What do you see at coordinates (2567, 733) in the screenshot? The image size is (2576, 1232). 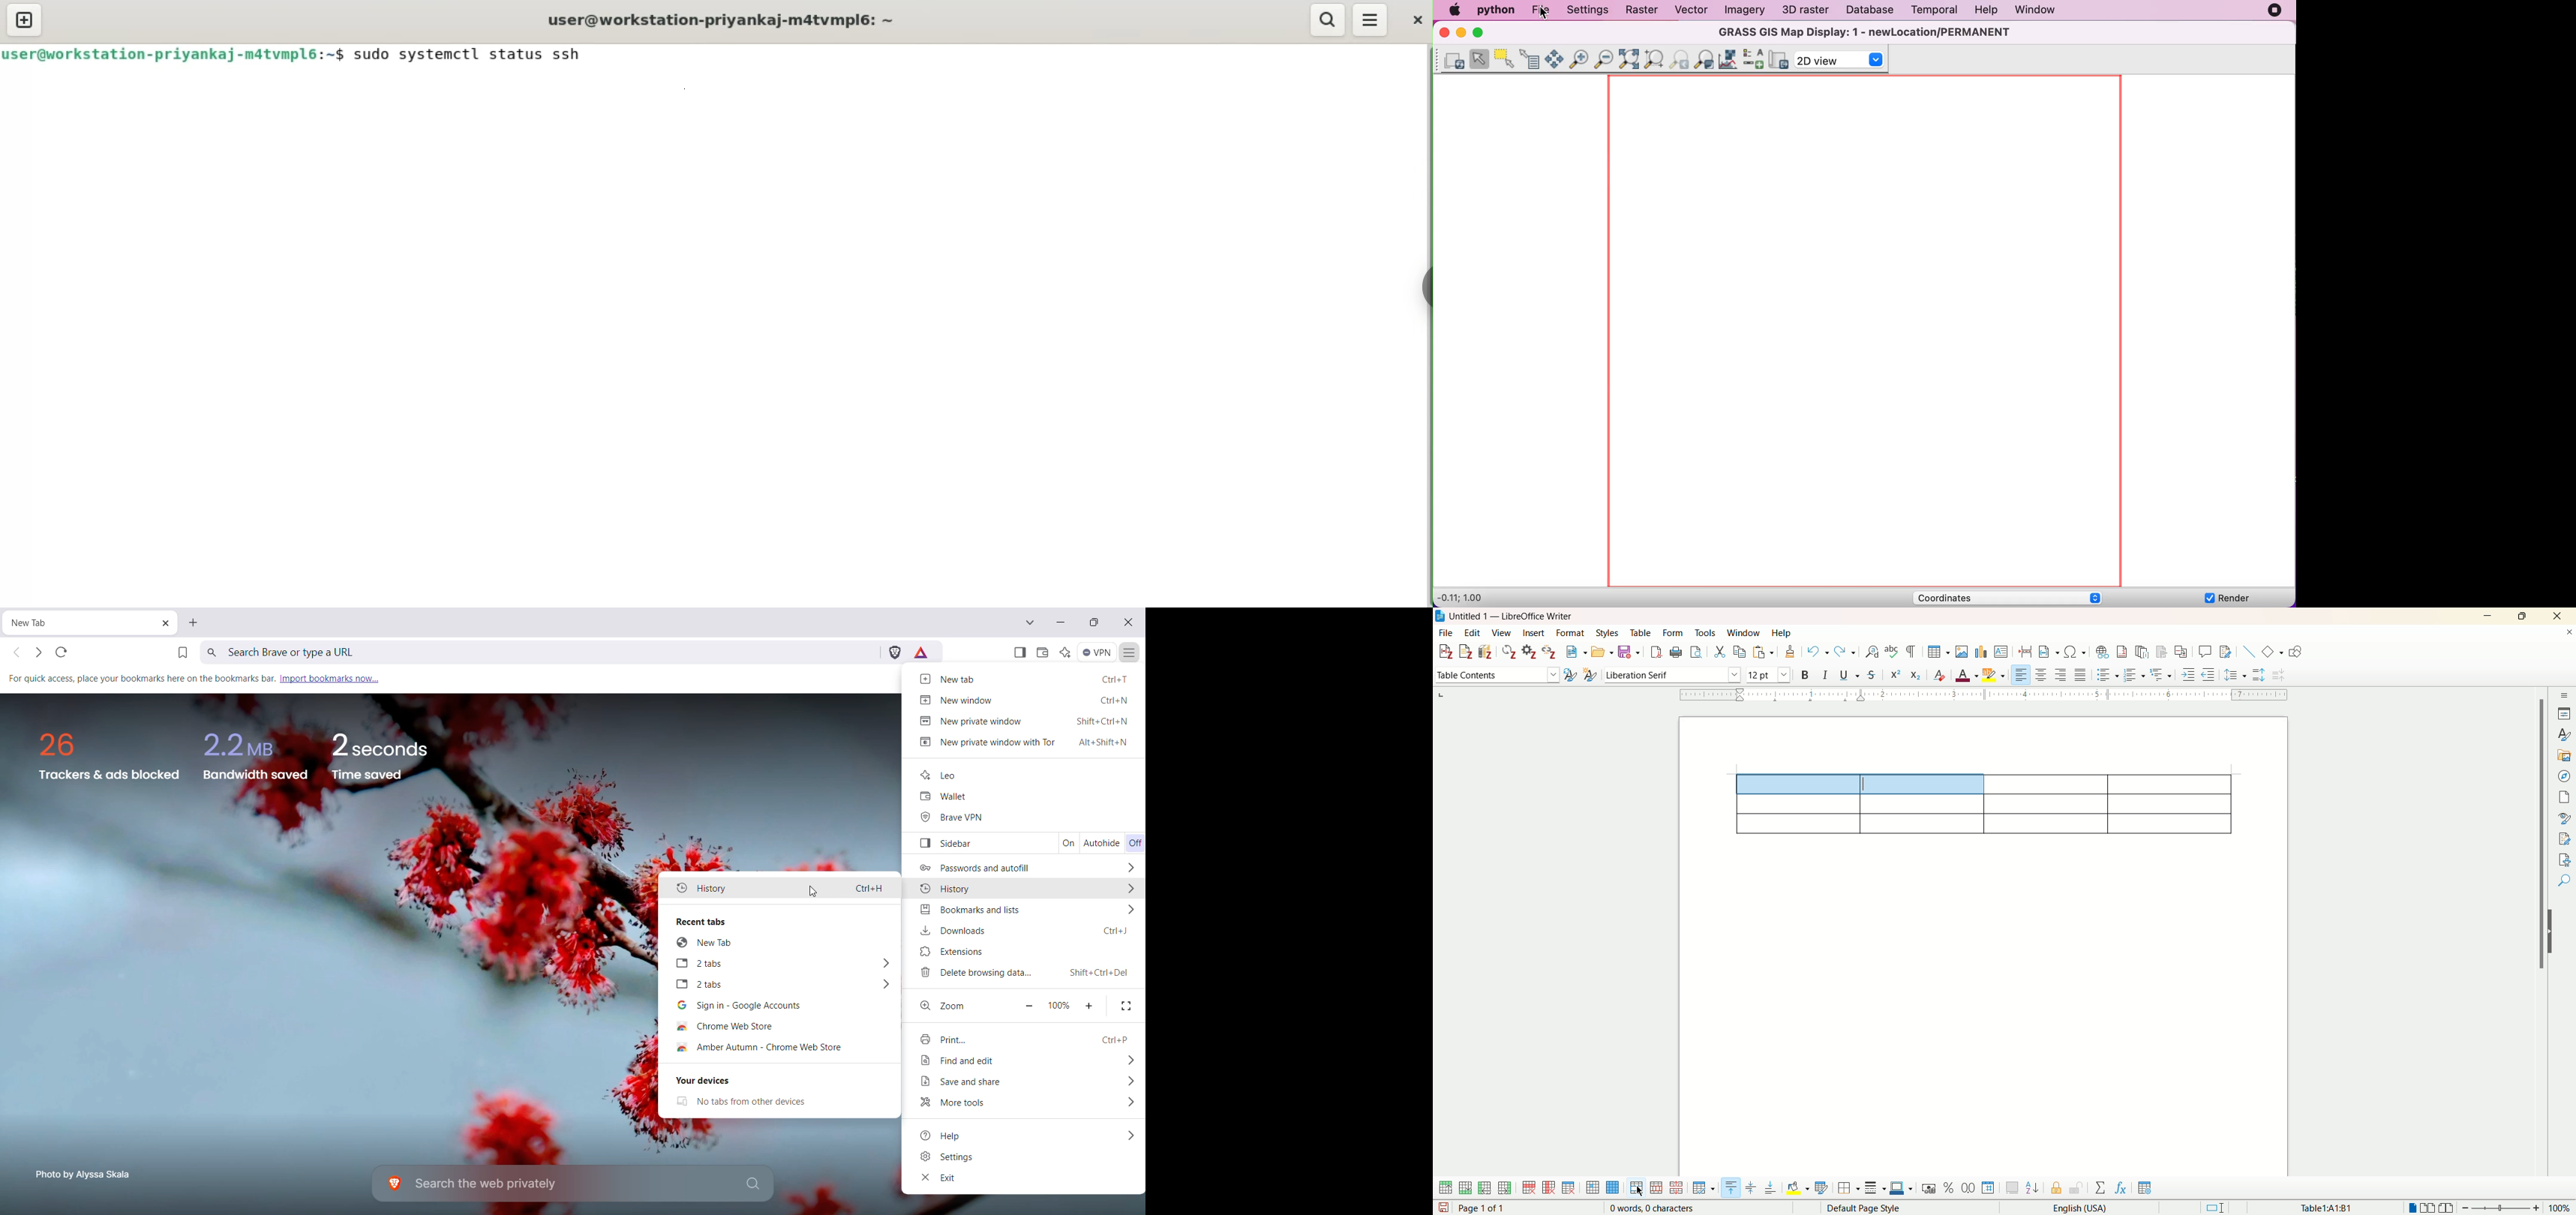 I see `style` at bounding box center [2567, 733].